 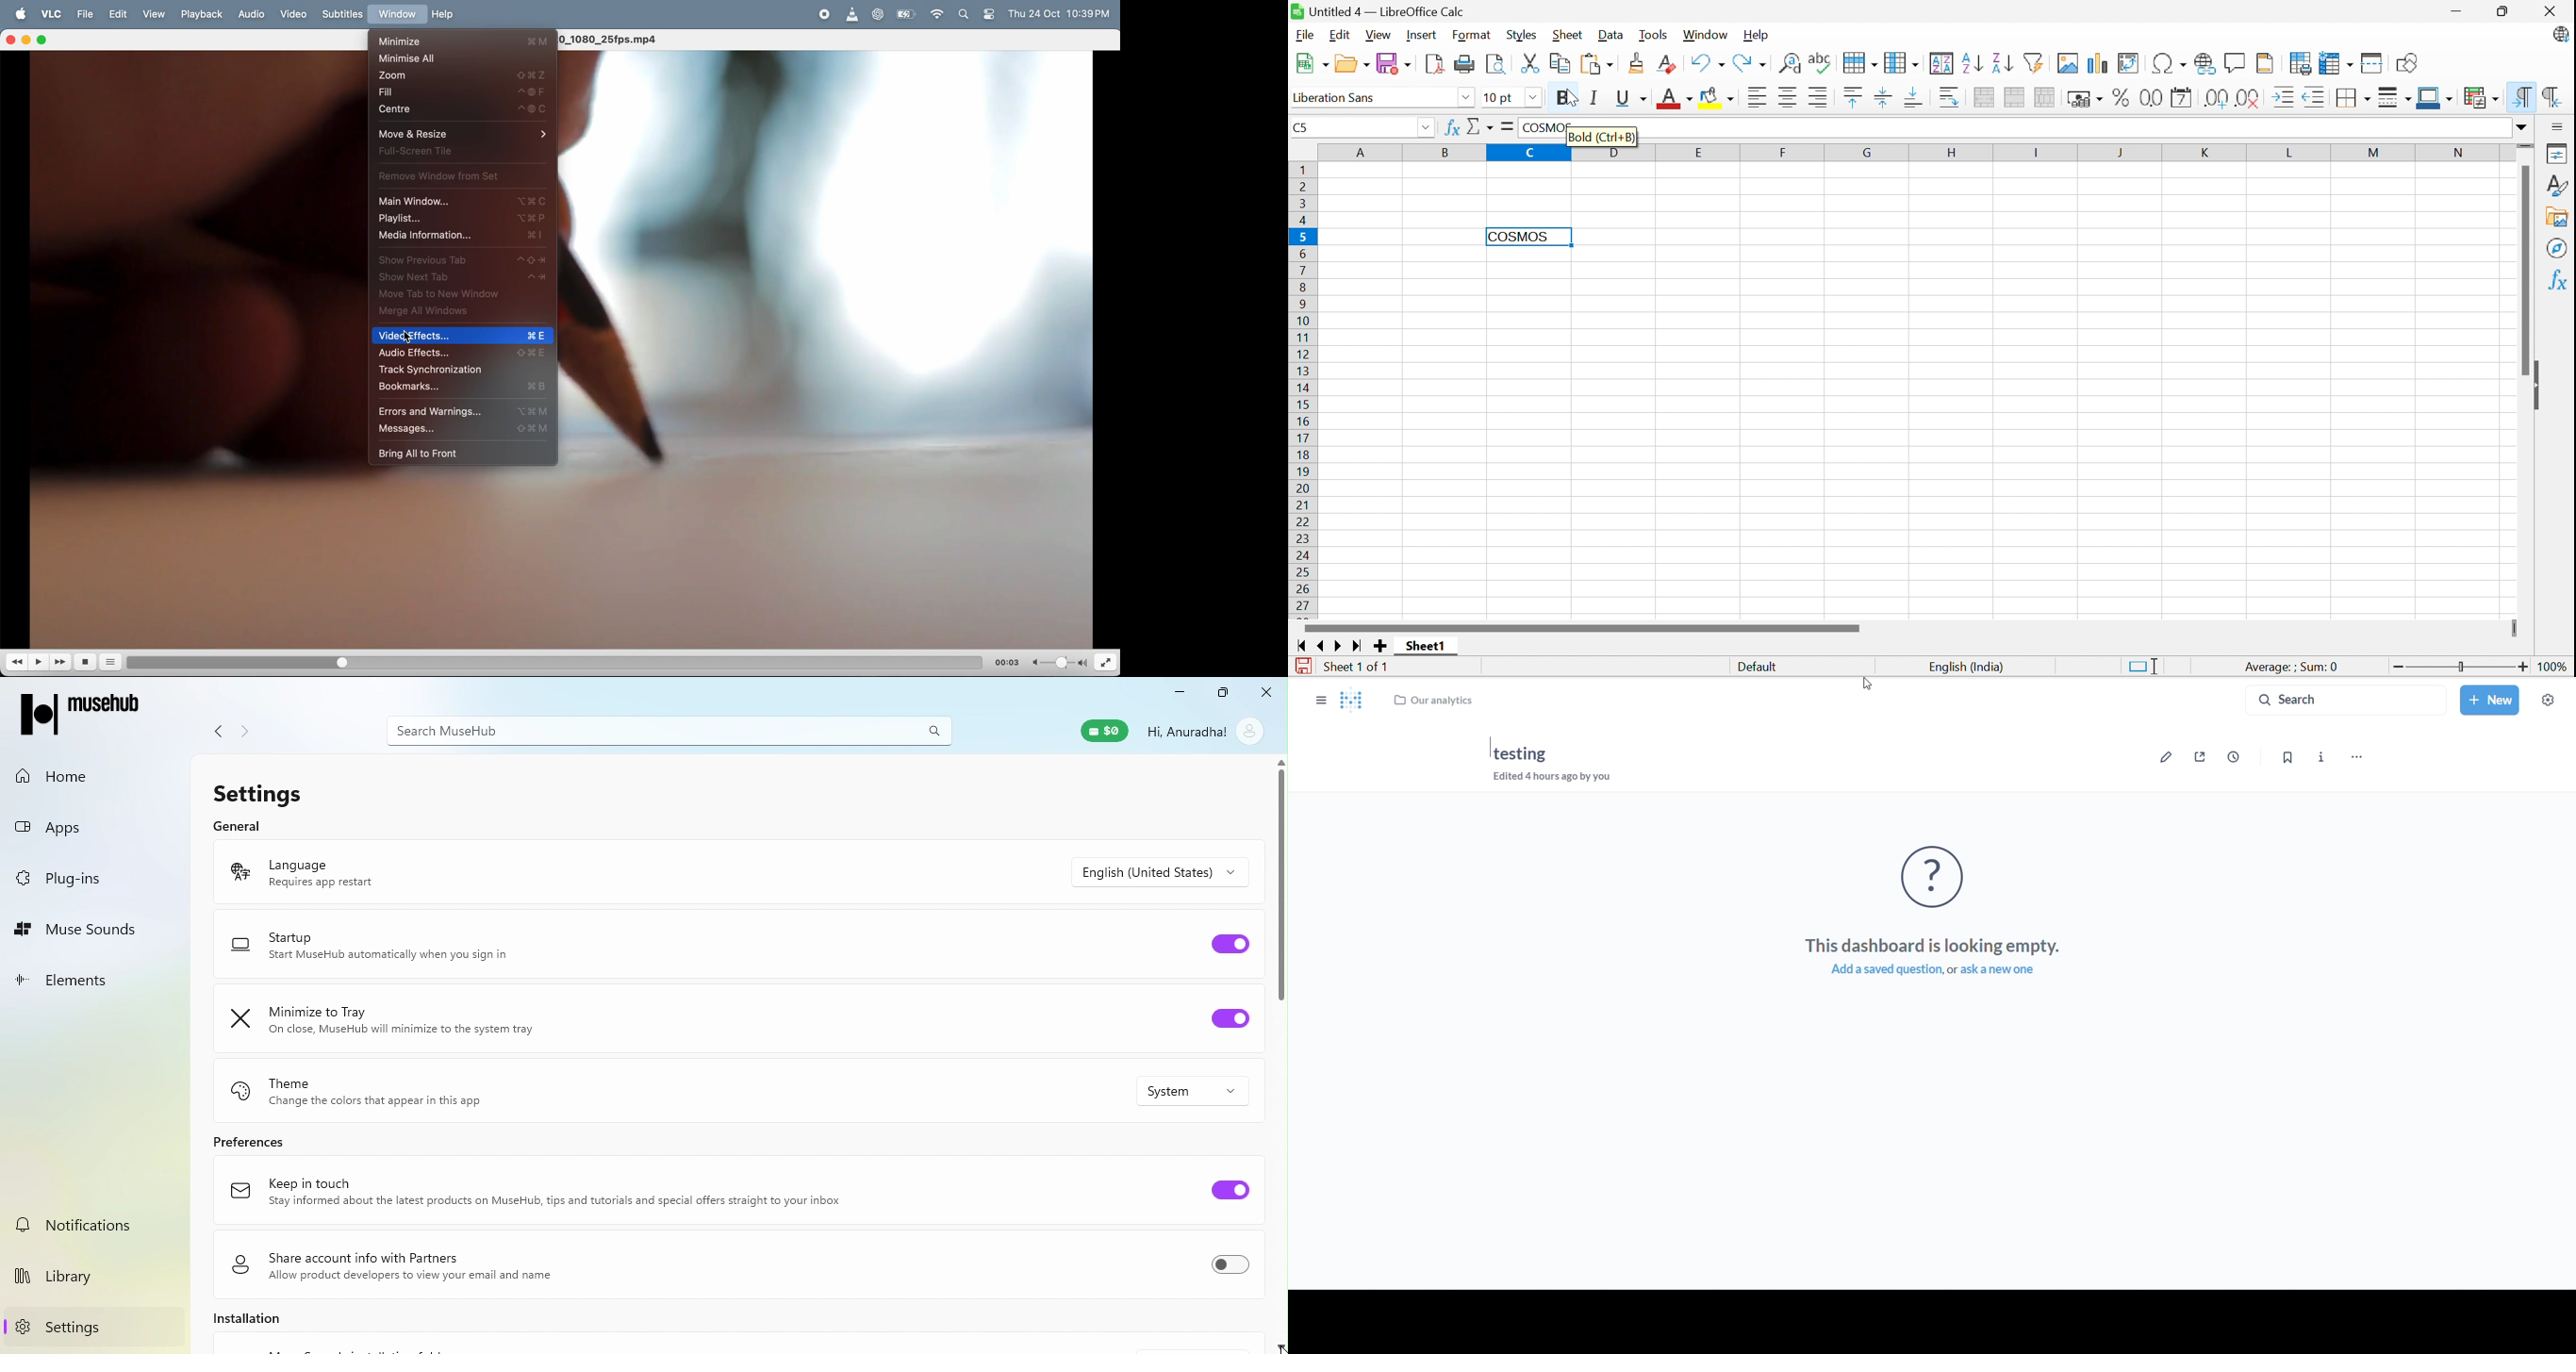 I want to click on Edit, so click(x=1340, y=35).